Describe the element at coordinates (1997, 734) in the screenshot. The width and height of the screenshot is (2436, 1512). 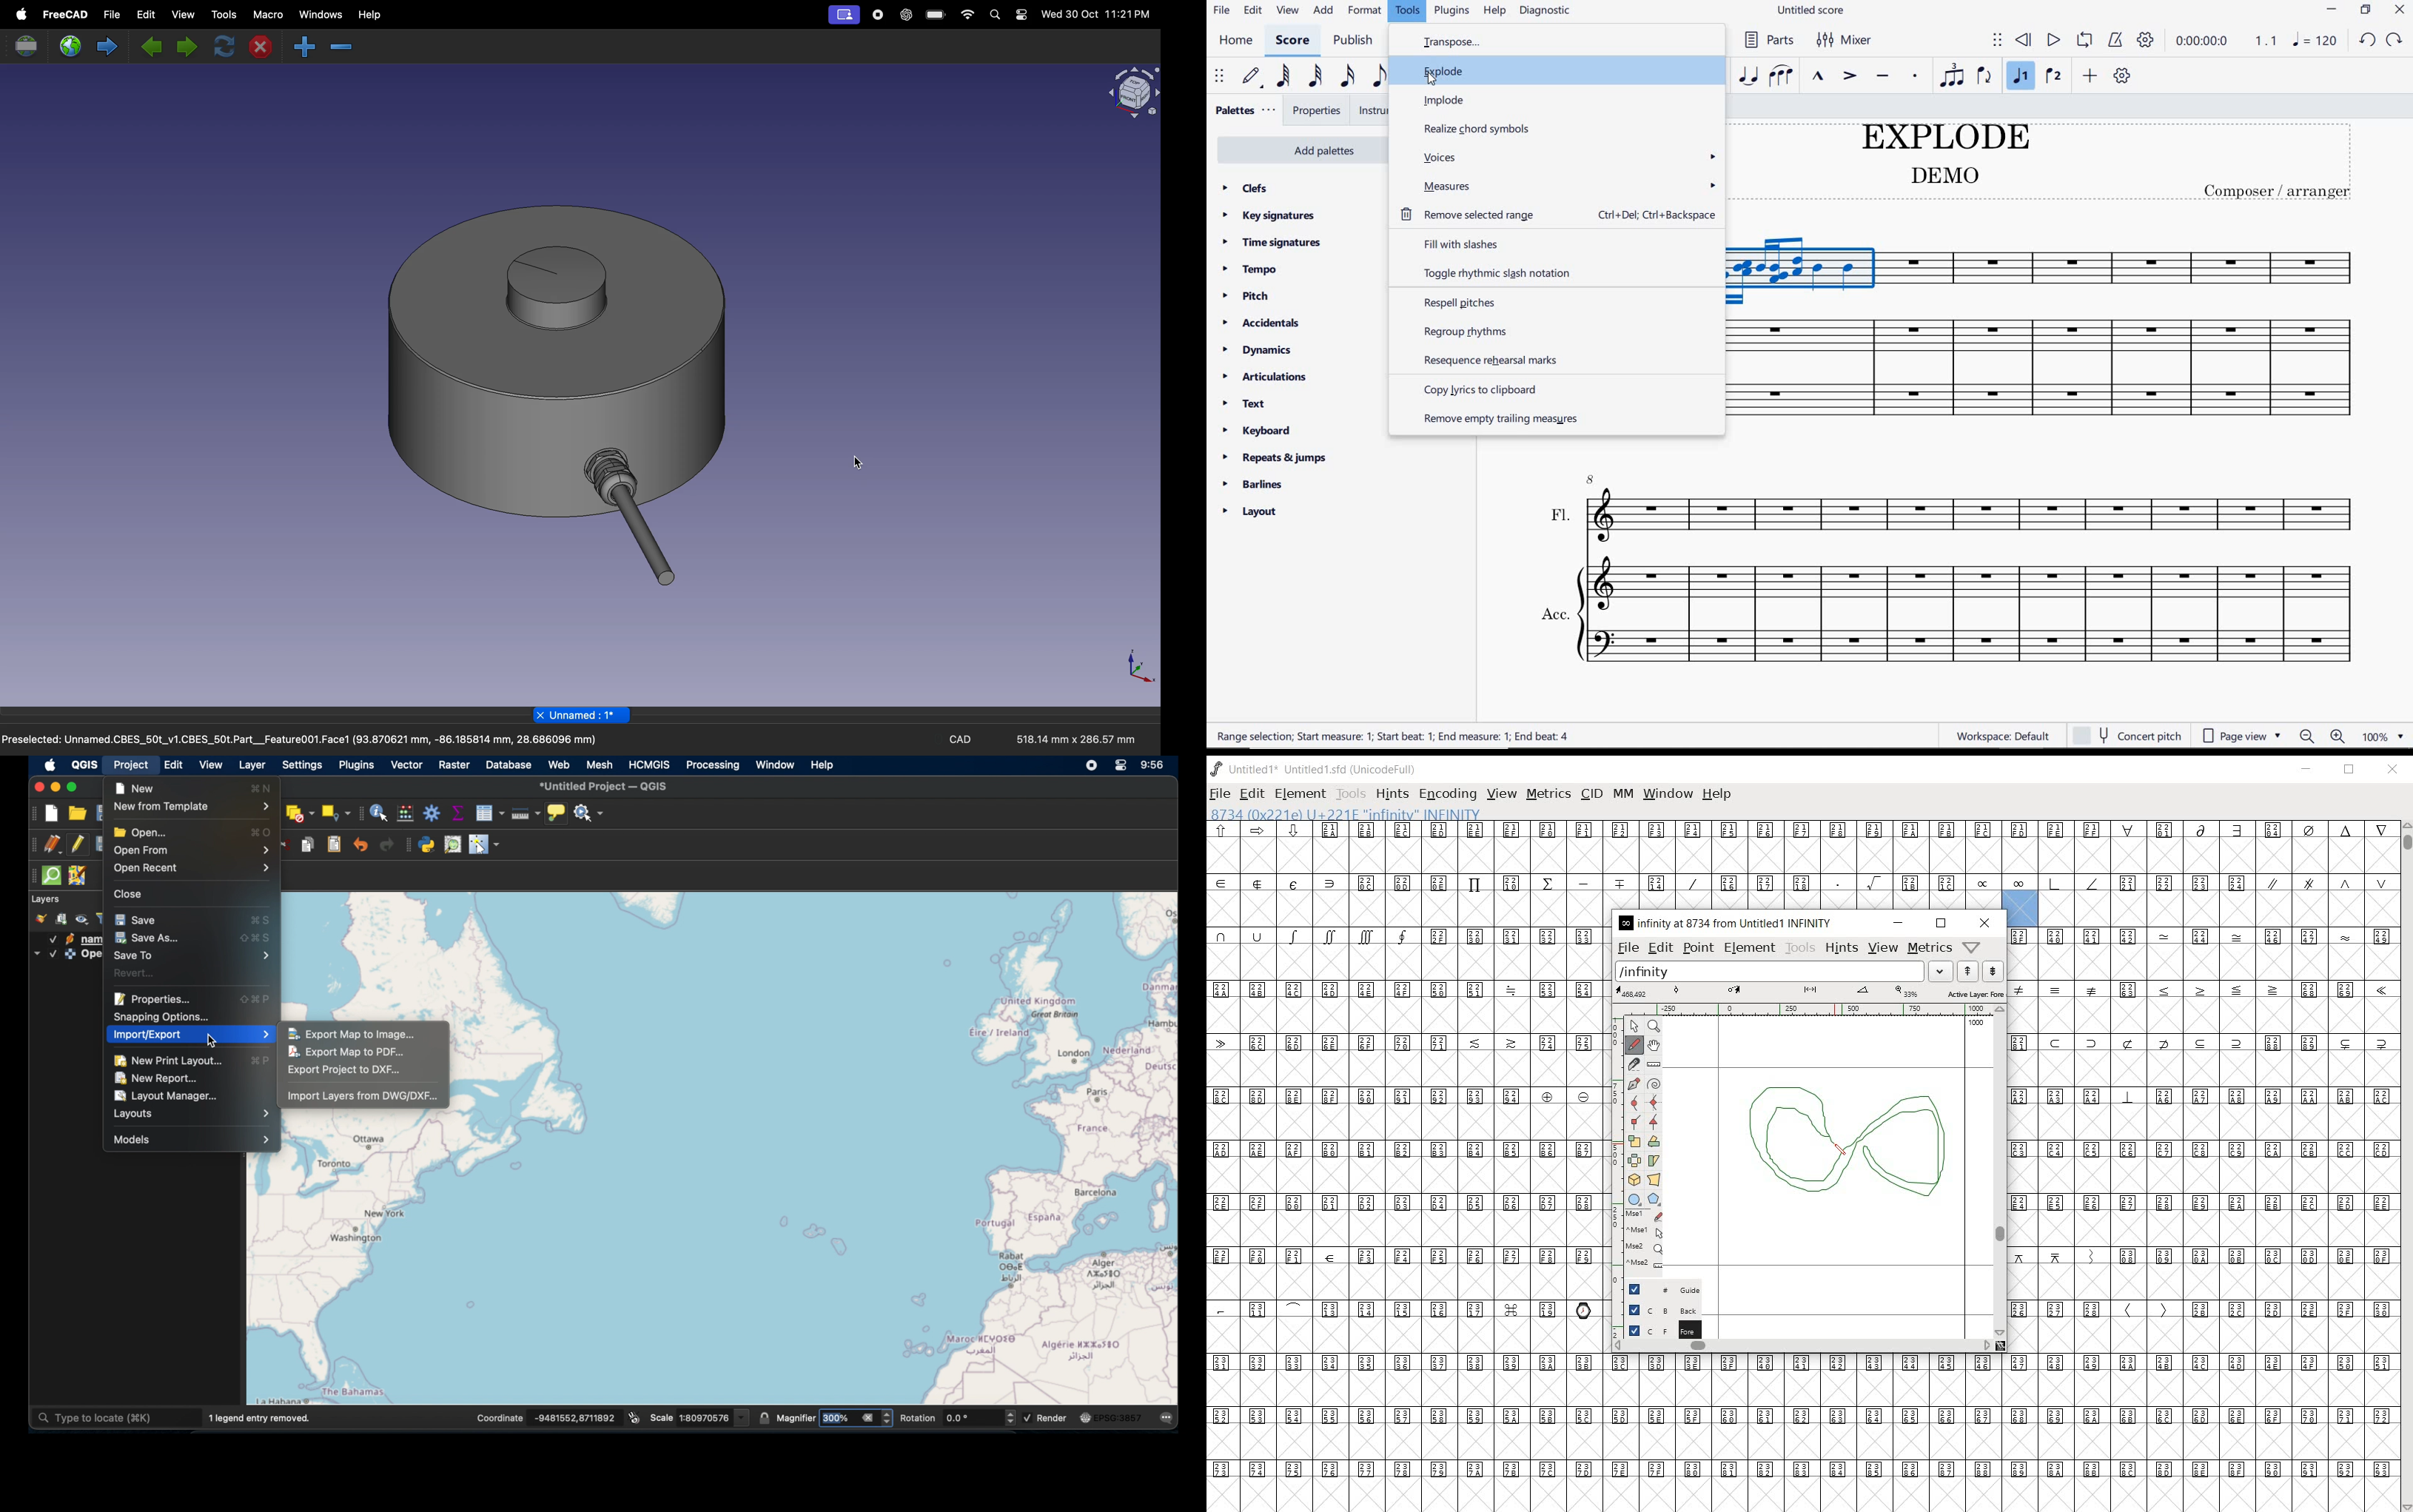
I see `workspace: default` at that location.